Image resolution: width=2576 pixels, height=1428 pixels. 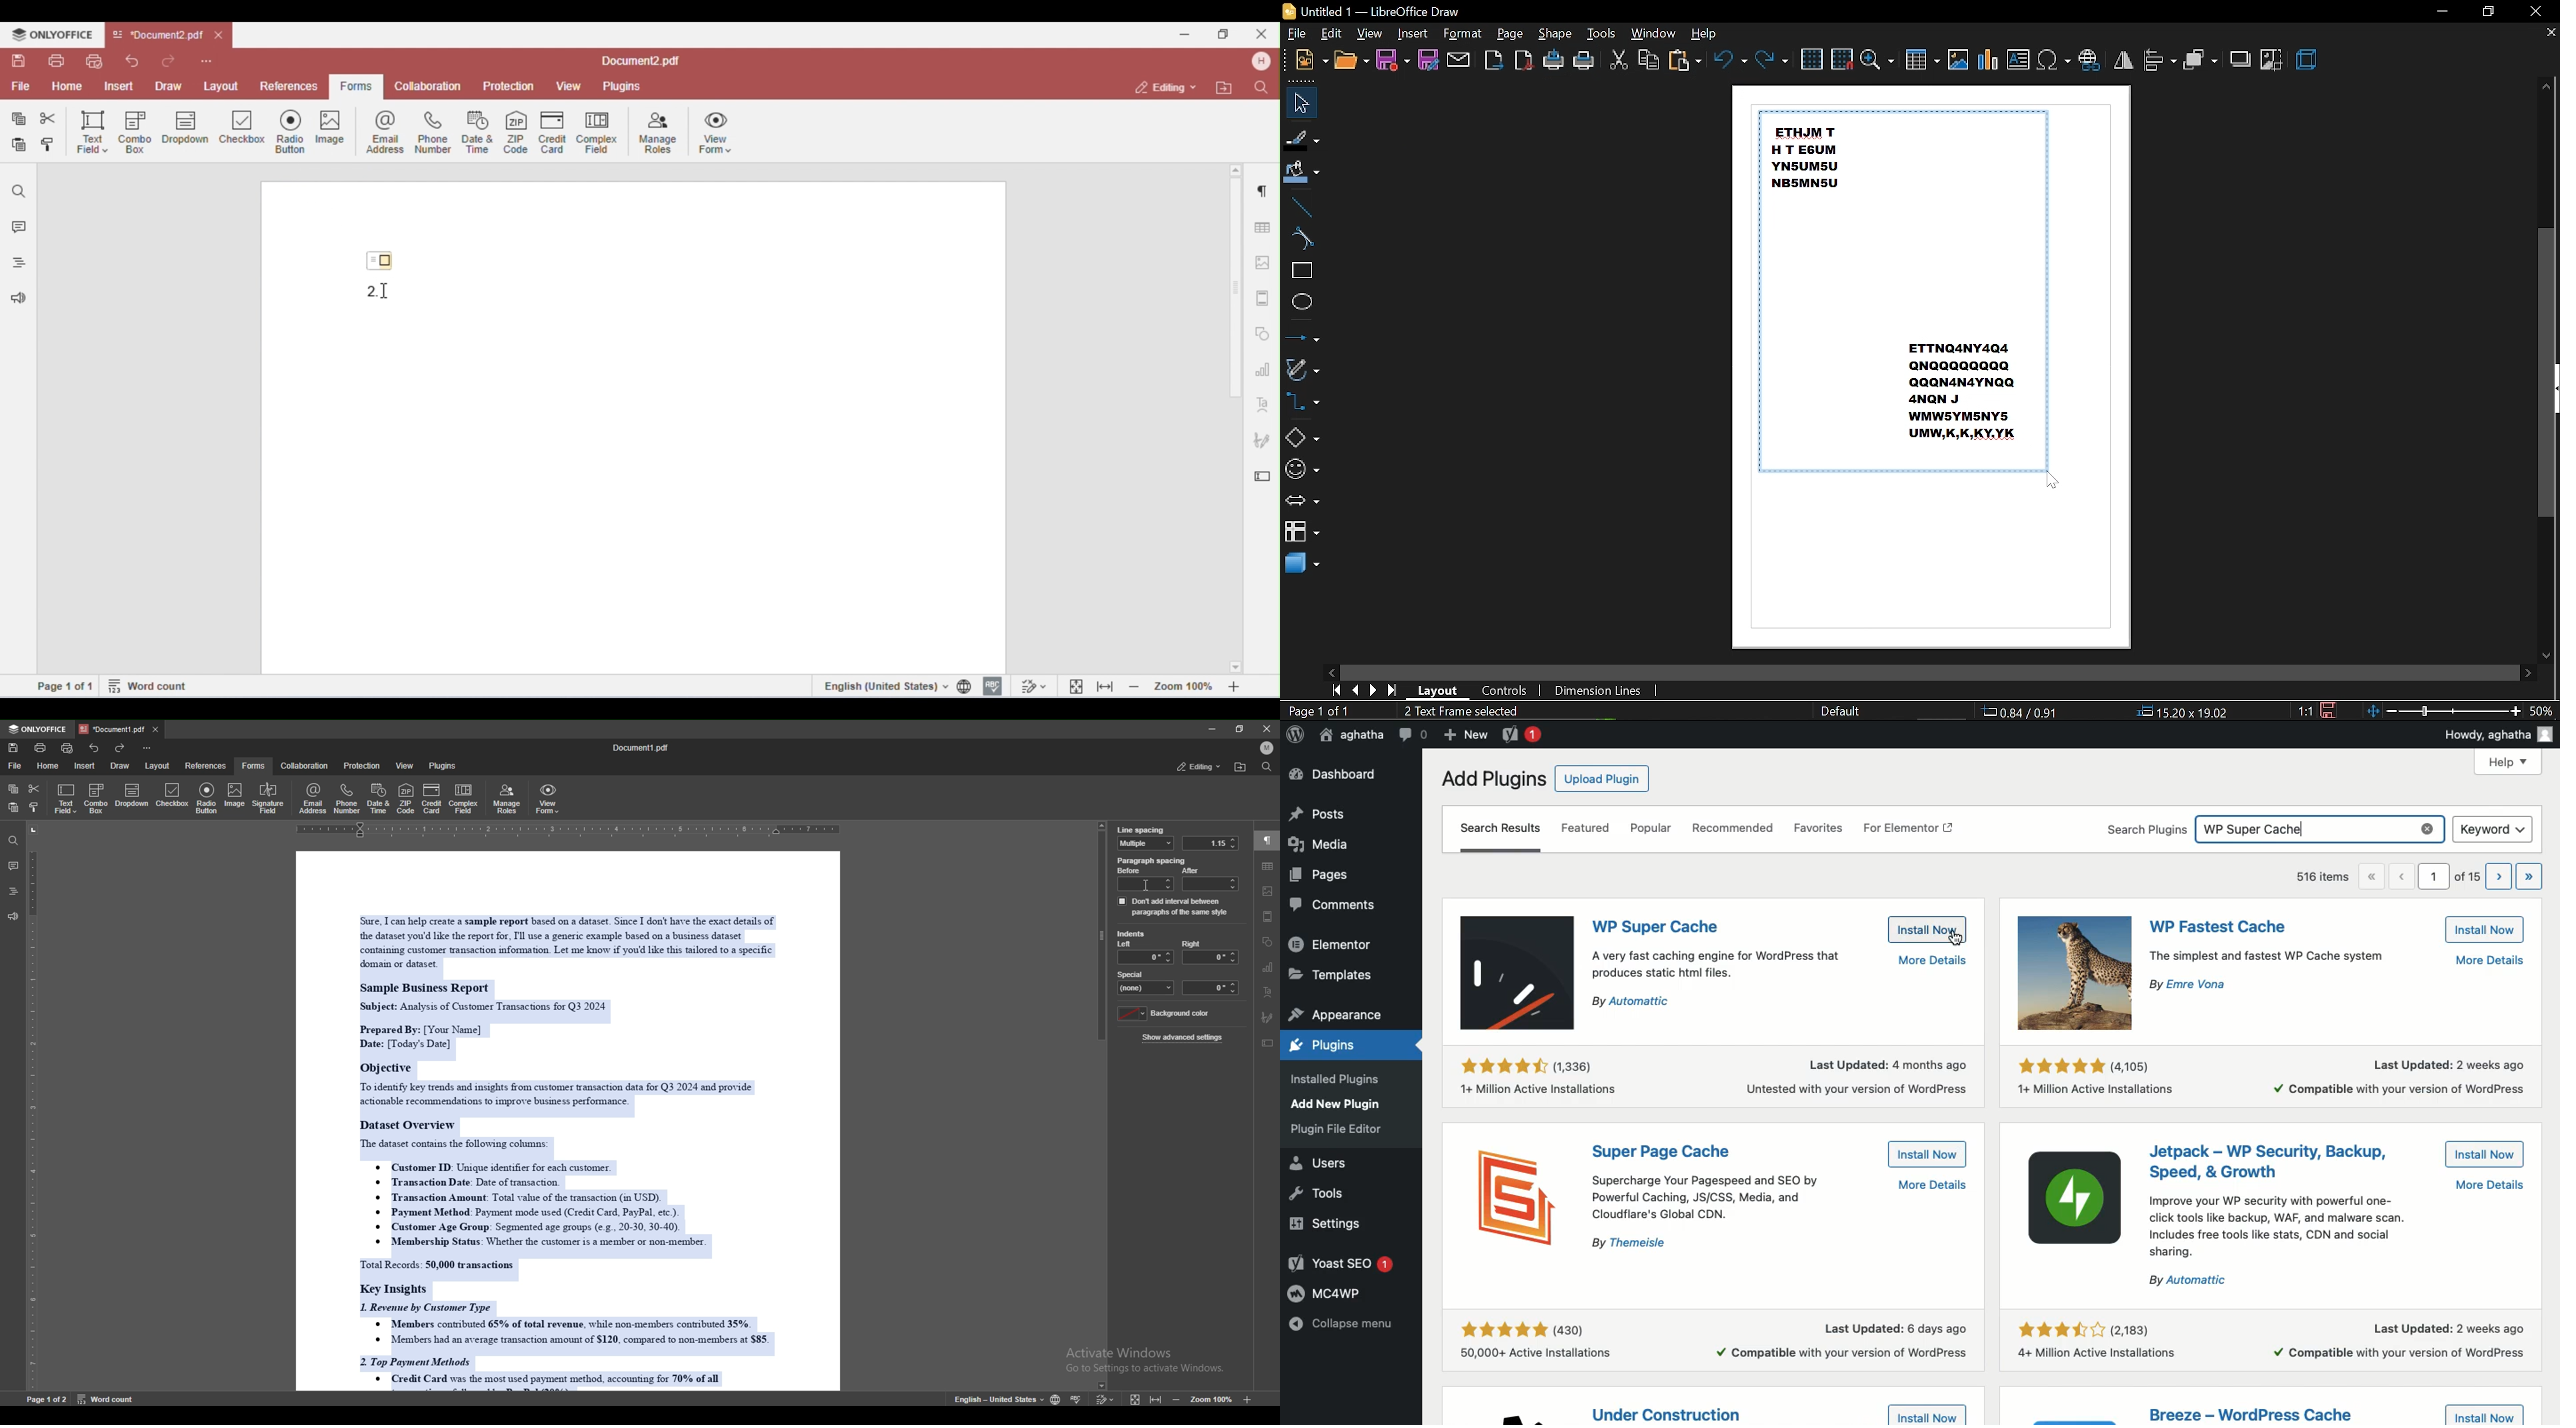 What do you see at coordinates (1267, 993) in the screenshot?
I see `text art` at bounding box center [1267, 993].